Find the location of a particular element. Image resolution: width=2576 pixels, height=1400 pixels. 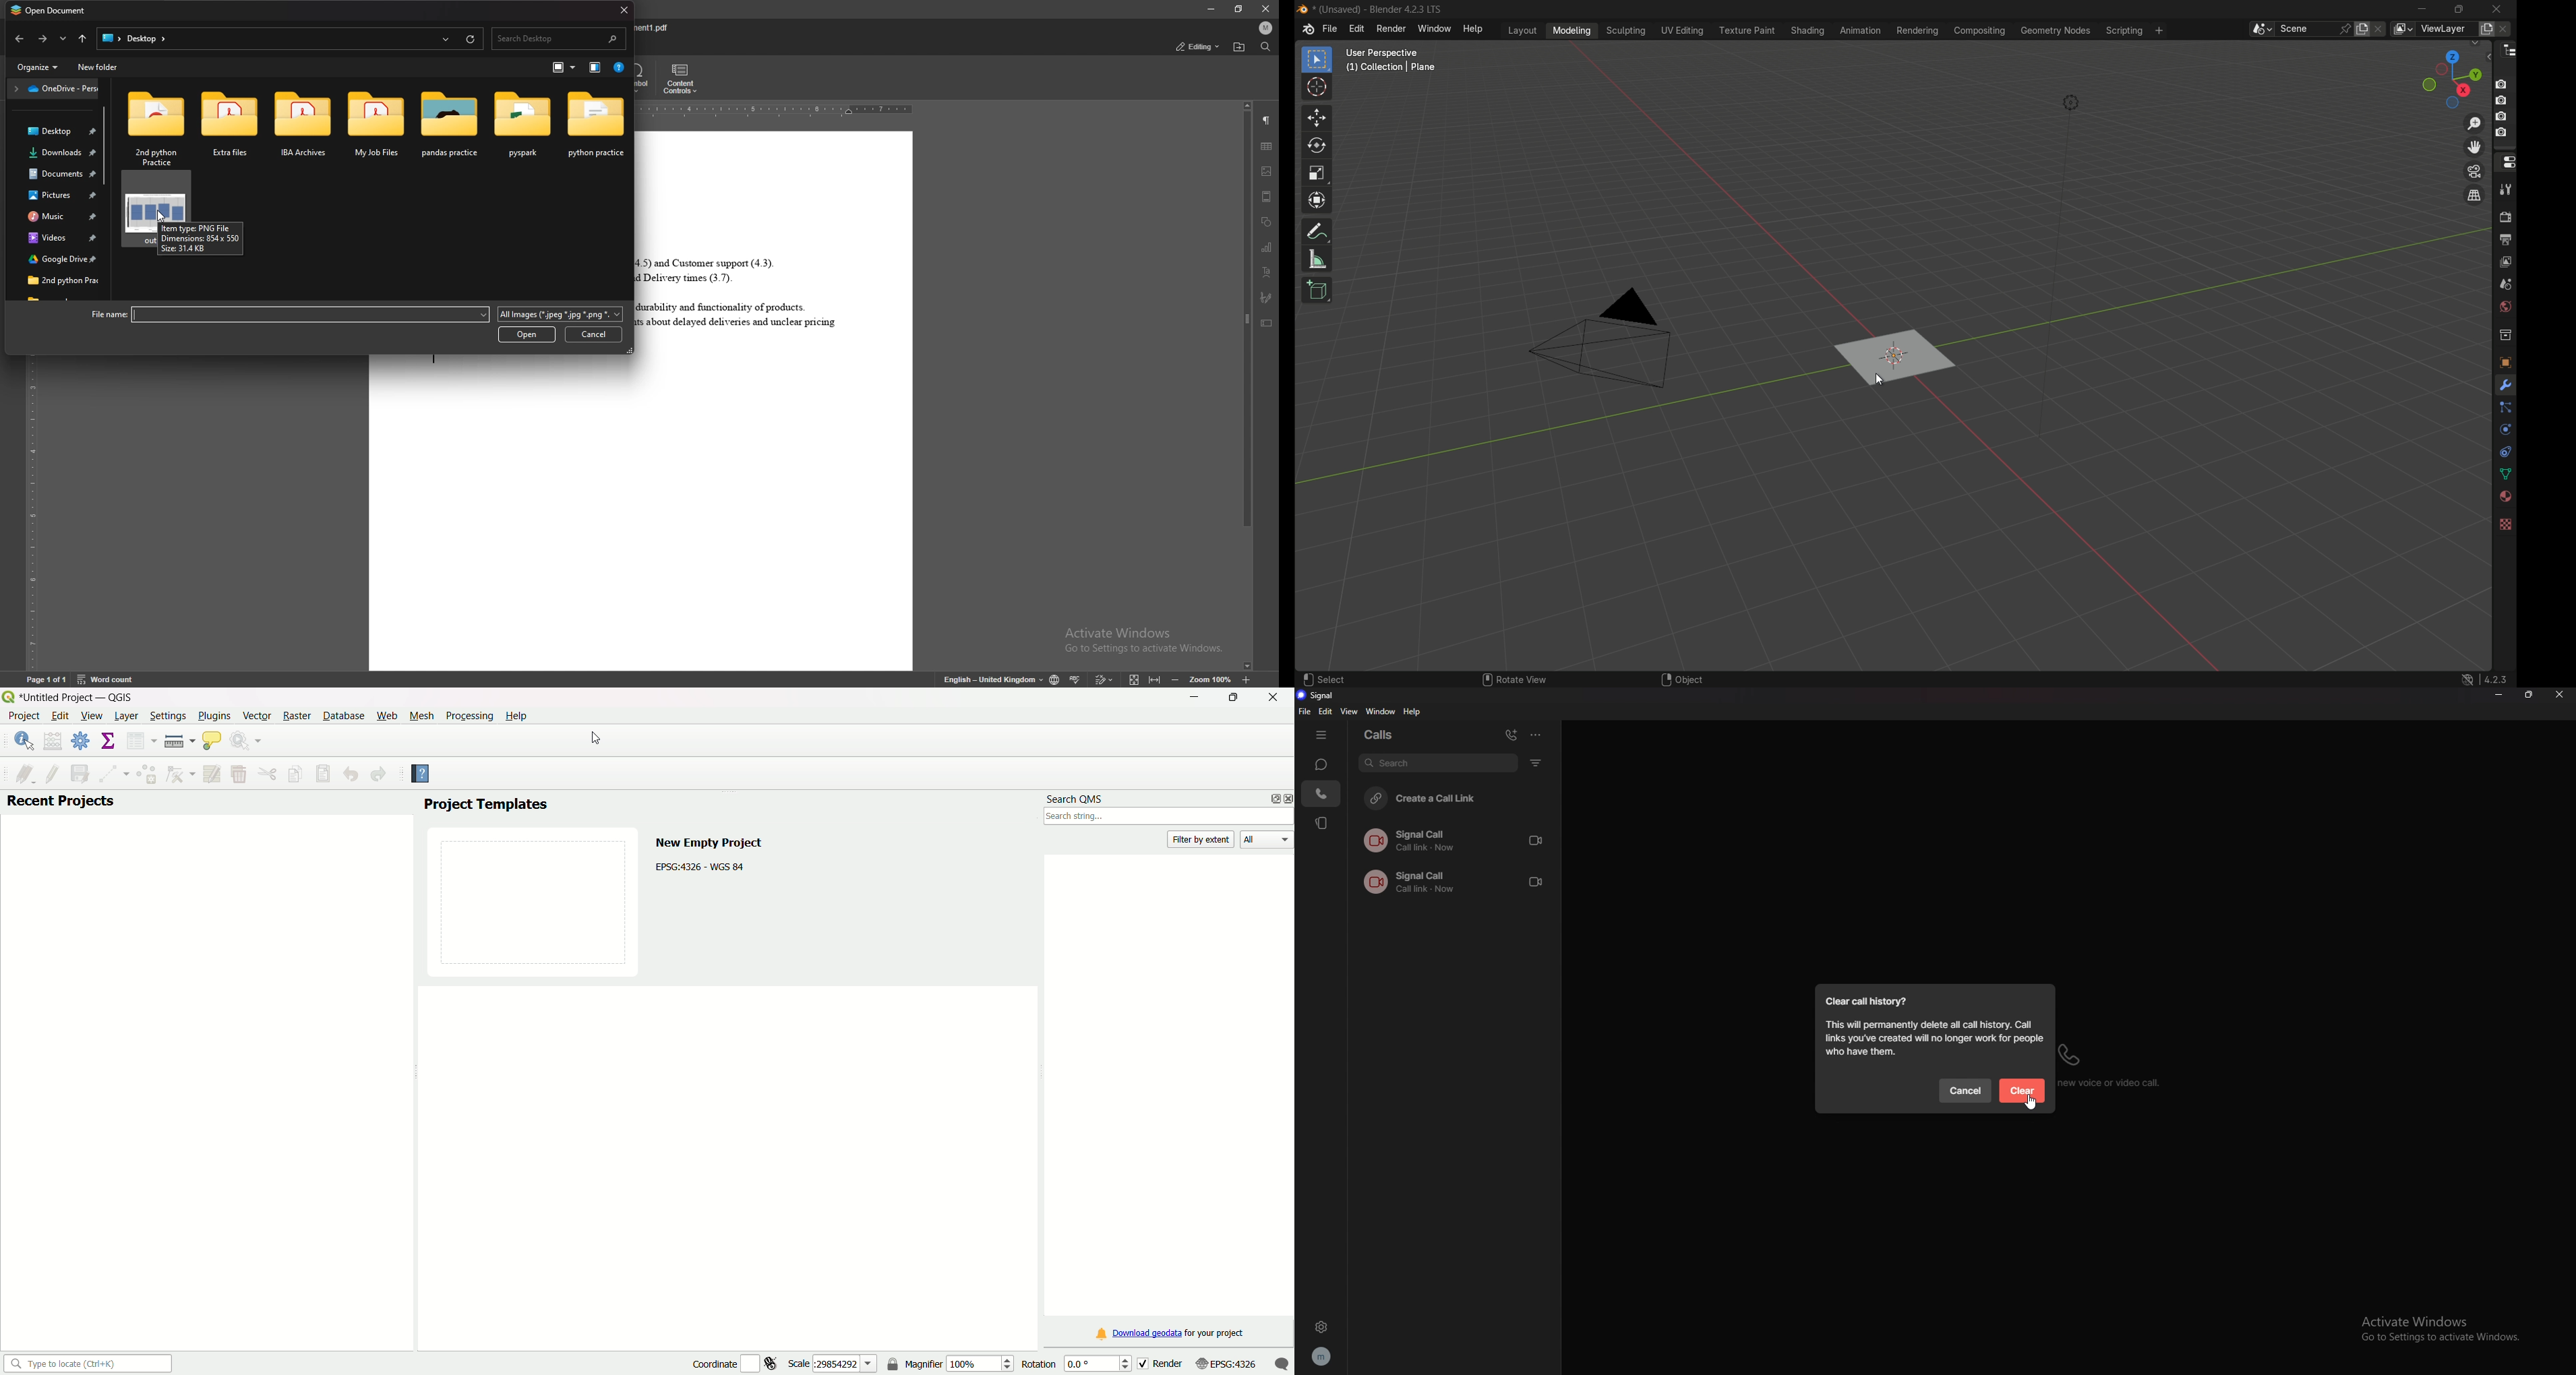

delete scene is located at coordinates (2381, 30).